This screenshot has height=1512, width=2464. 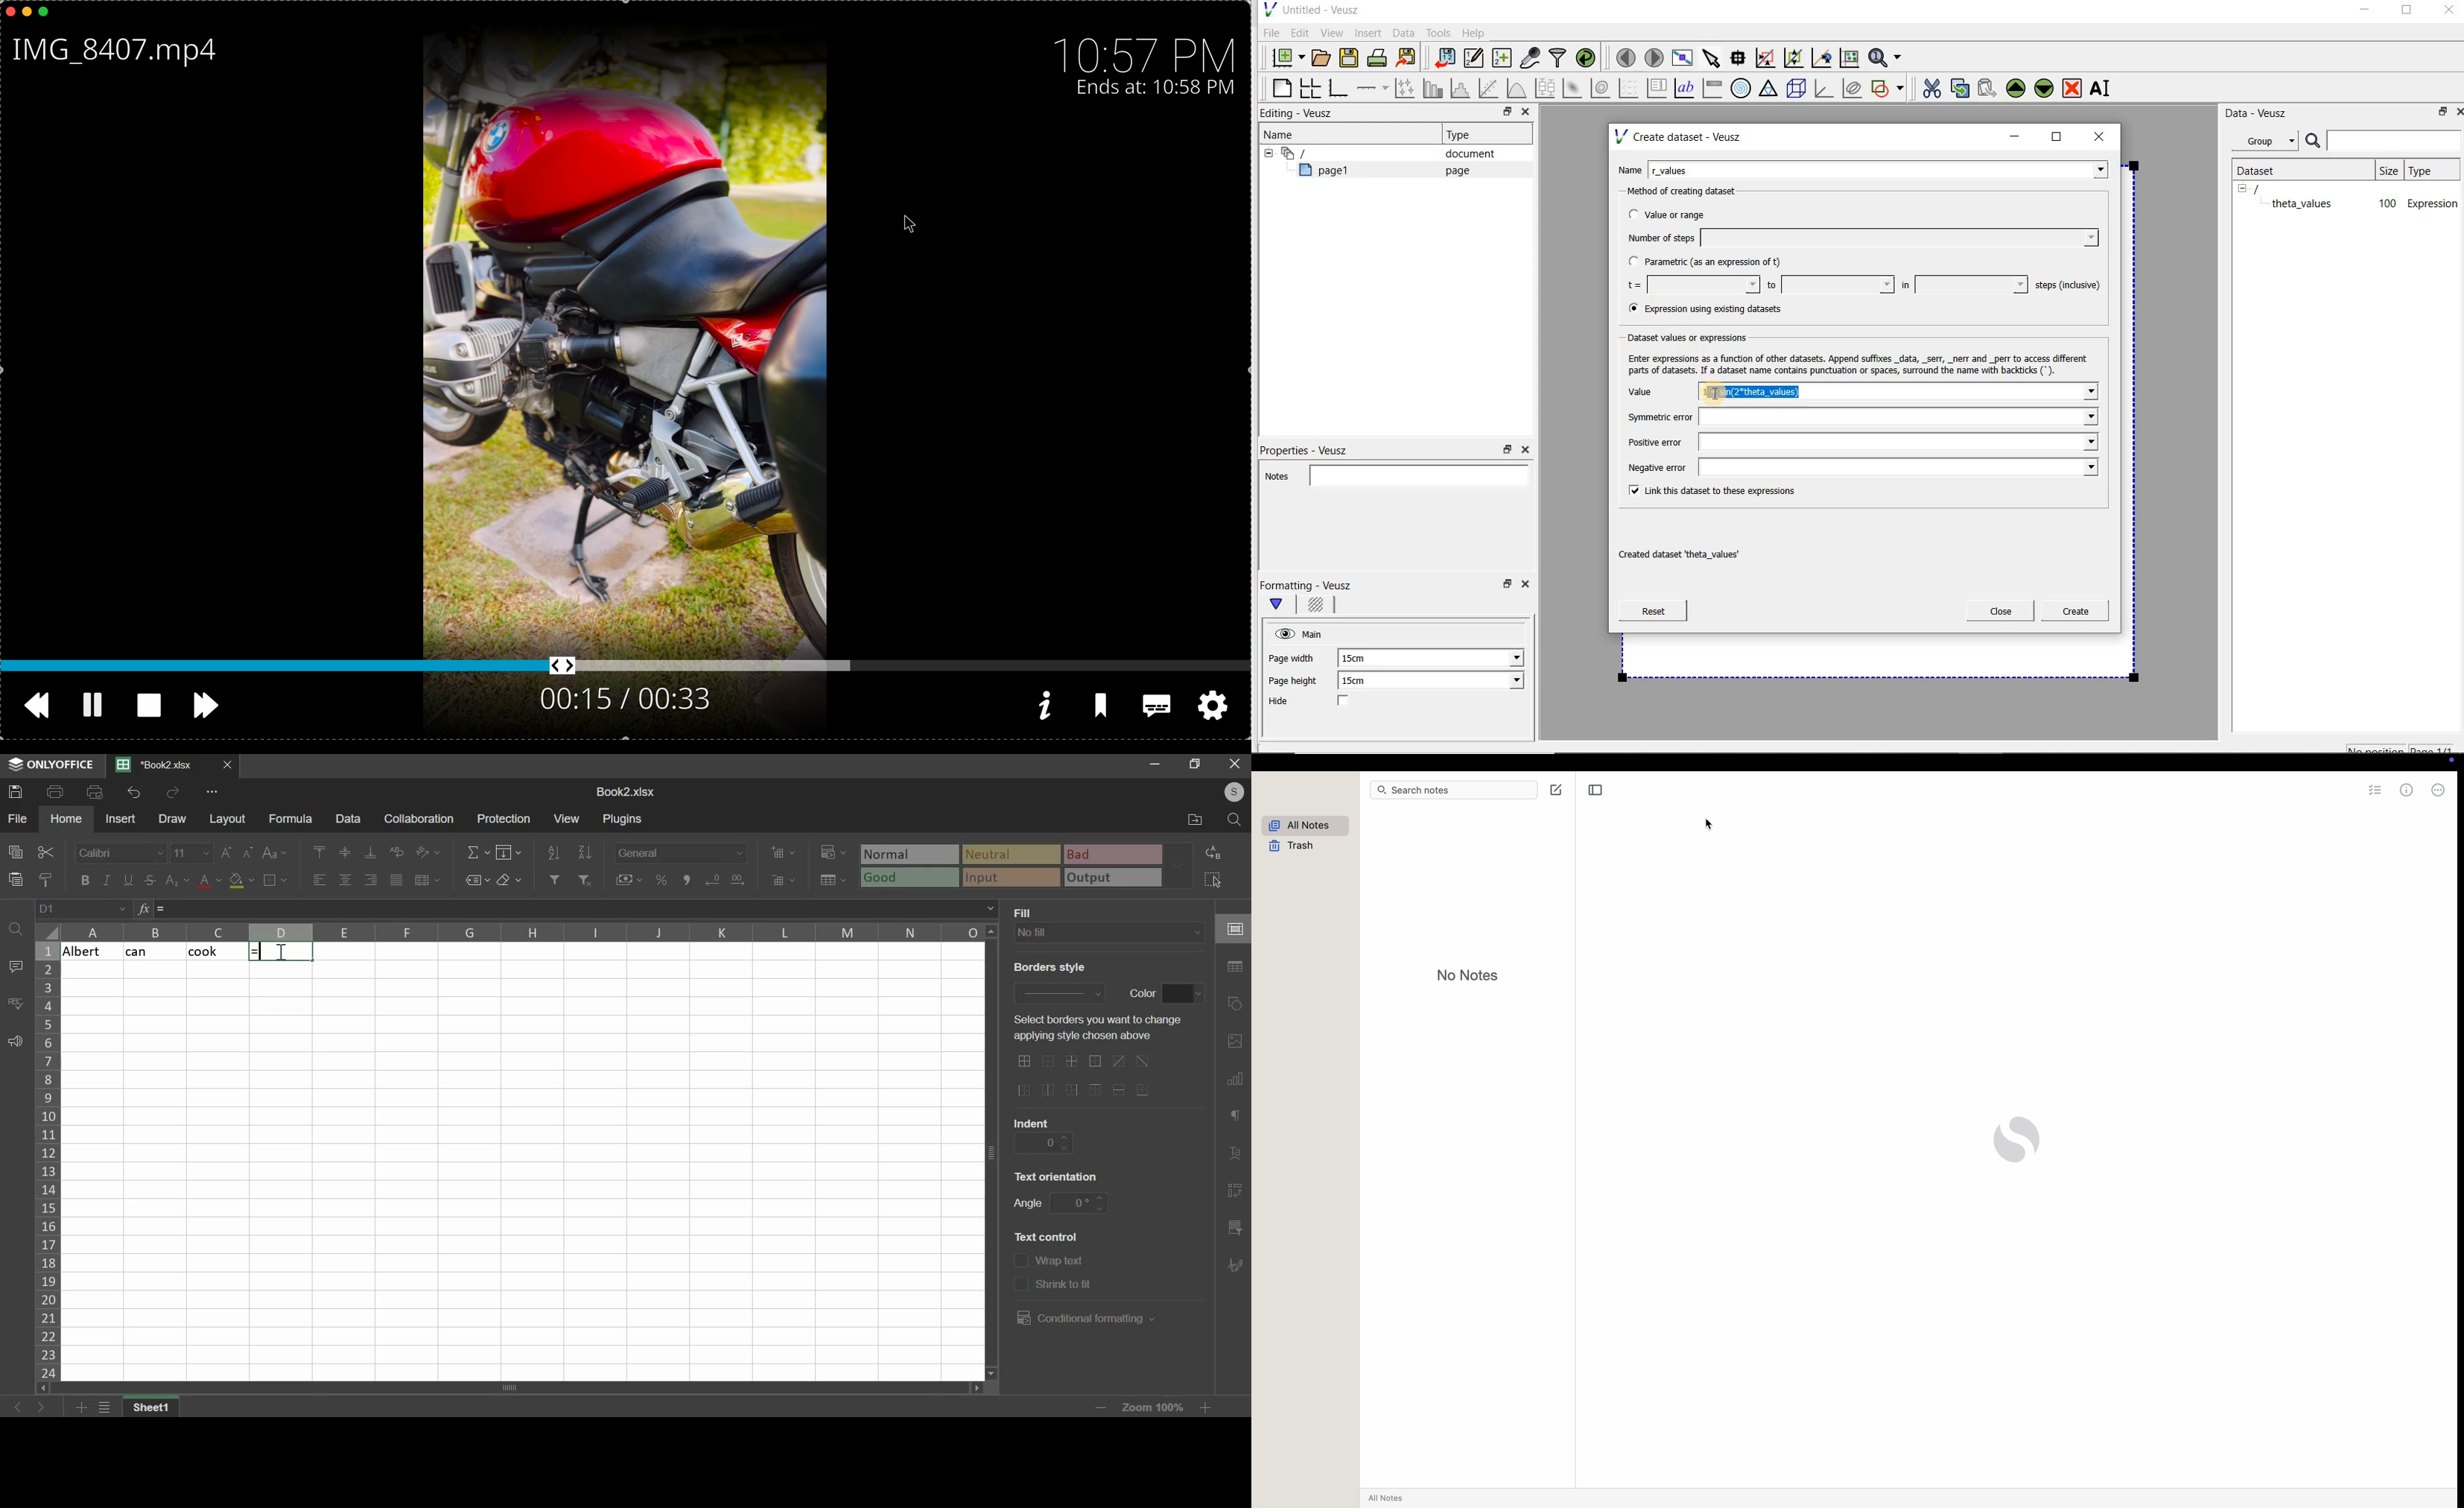 I want to click on polar graph, so click(x=1742, y=88).